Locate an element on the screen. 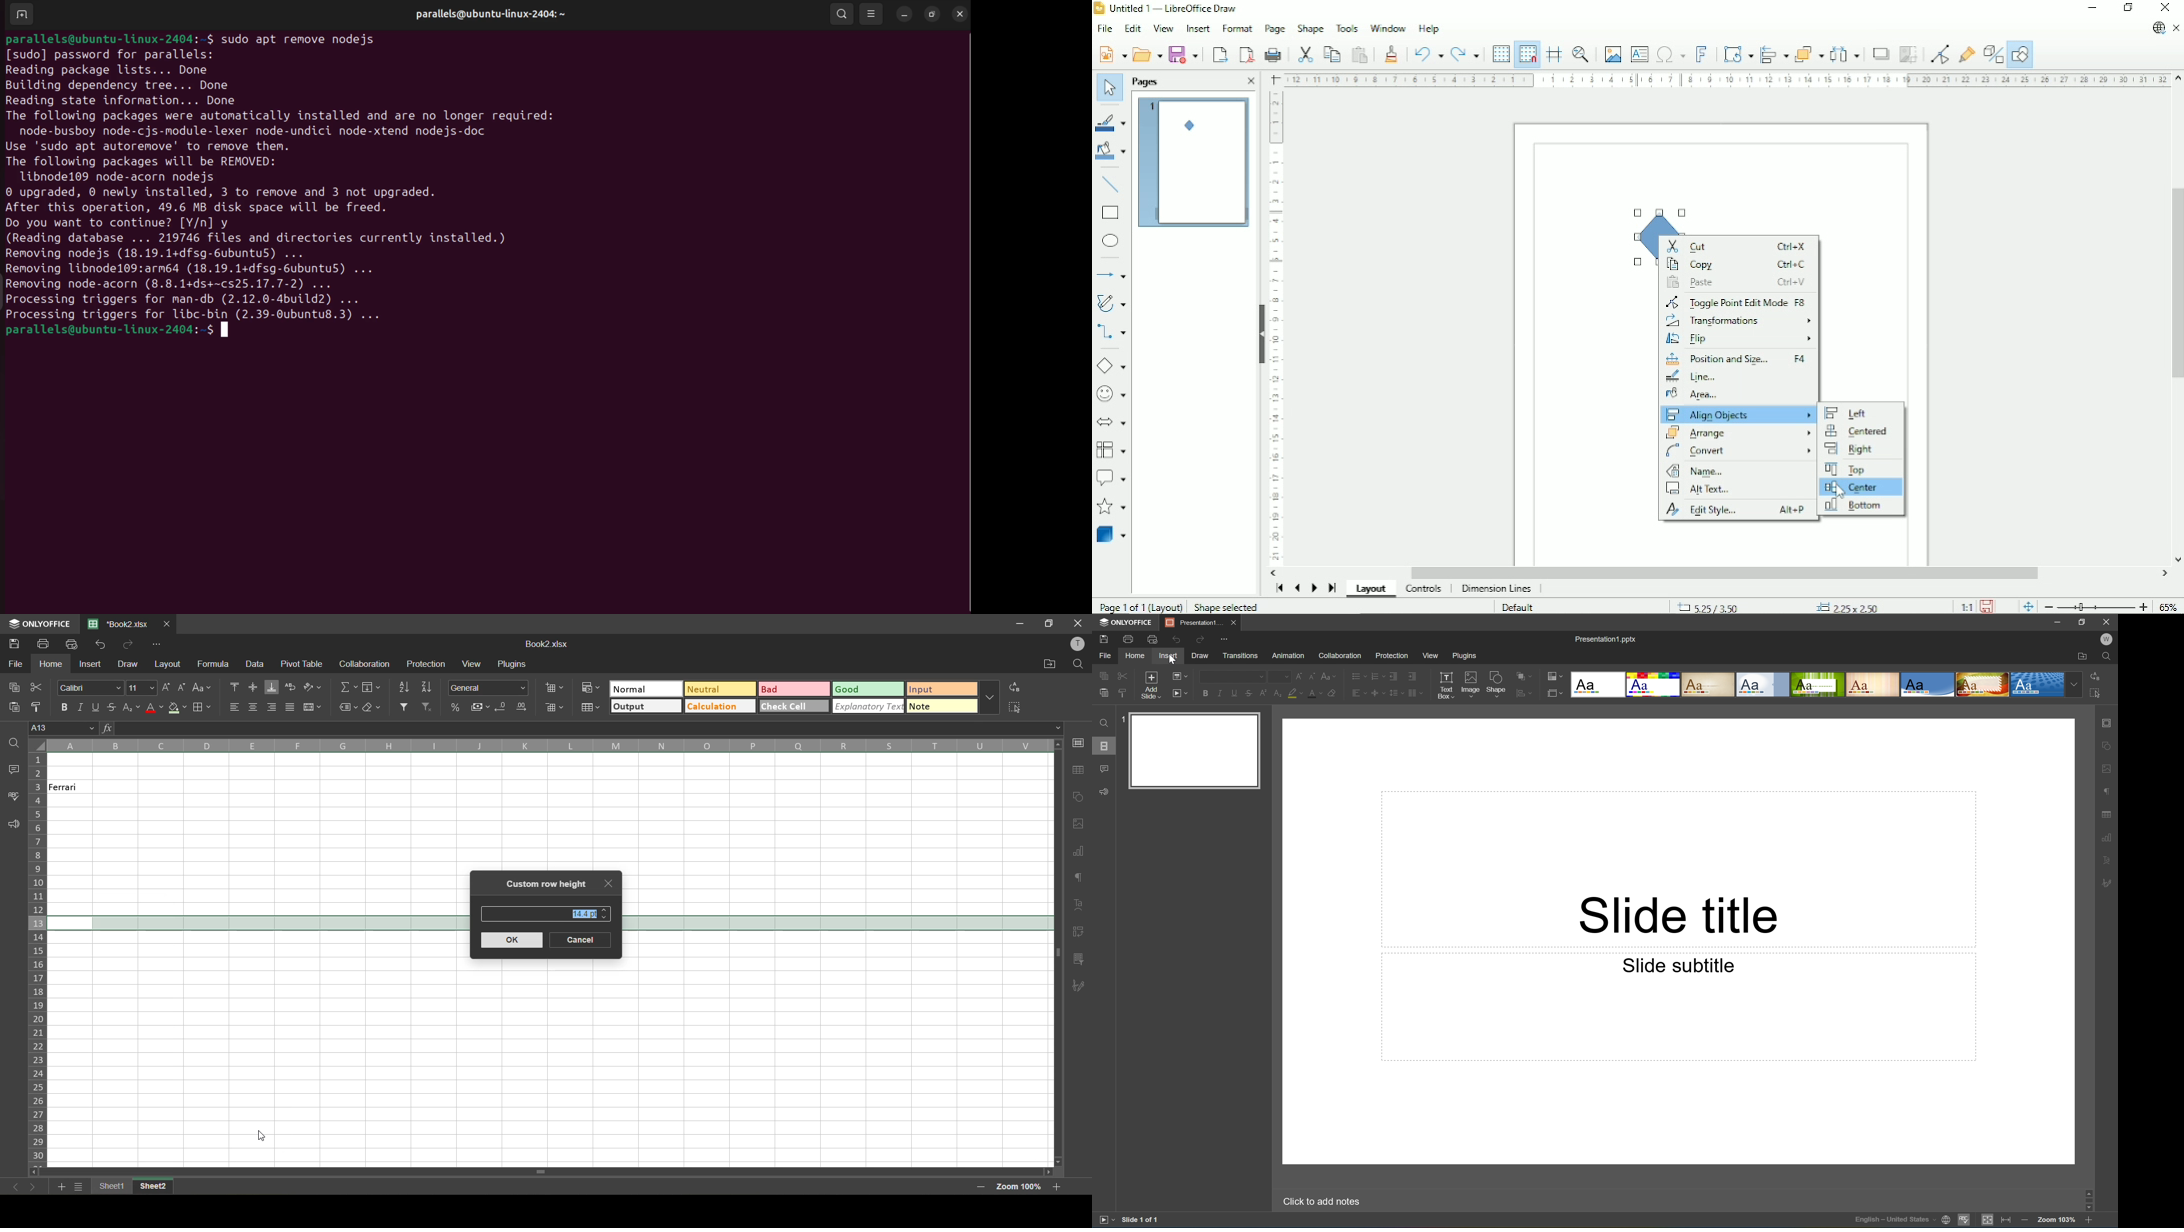  Italic is located at coordinates (1220, 694).